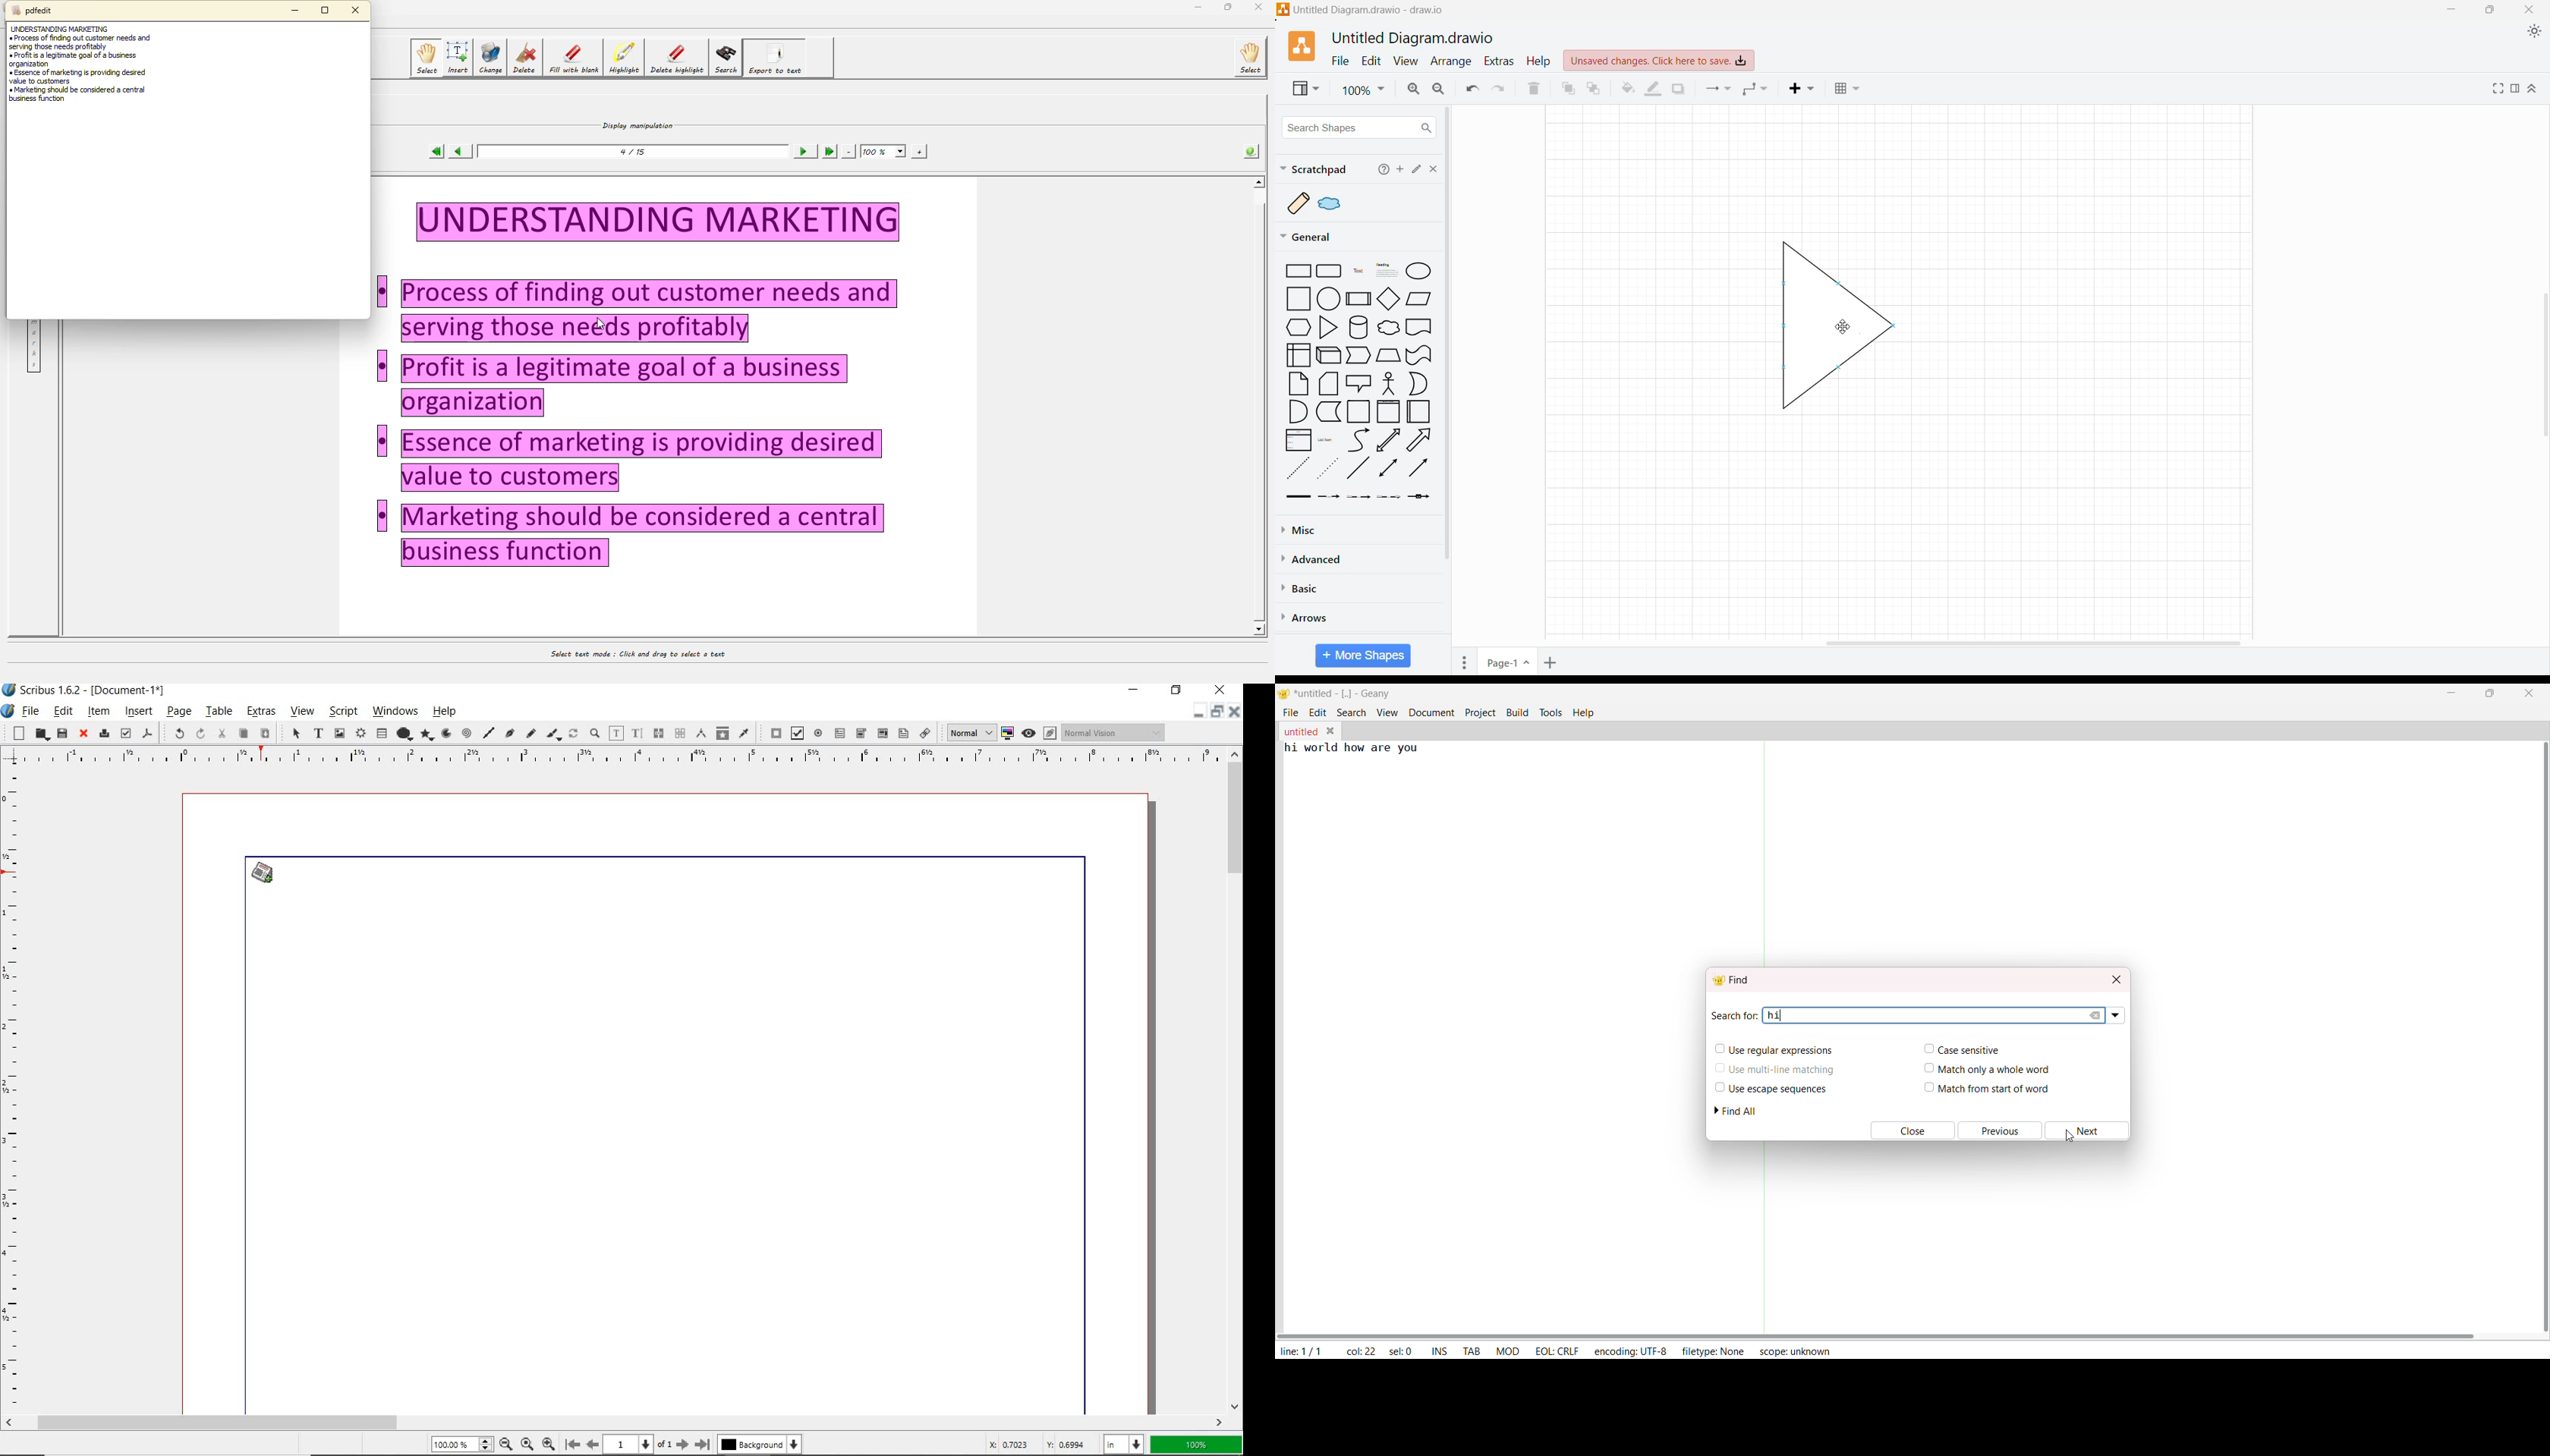  Describe the element at coordinates (1998, 1131) in the screenshot. I see `previous` at that location.